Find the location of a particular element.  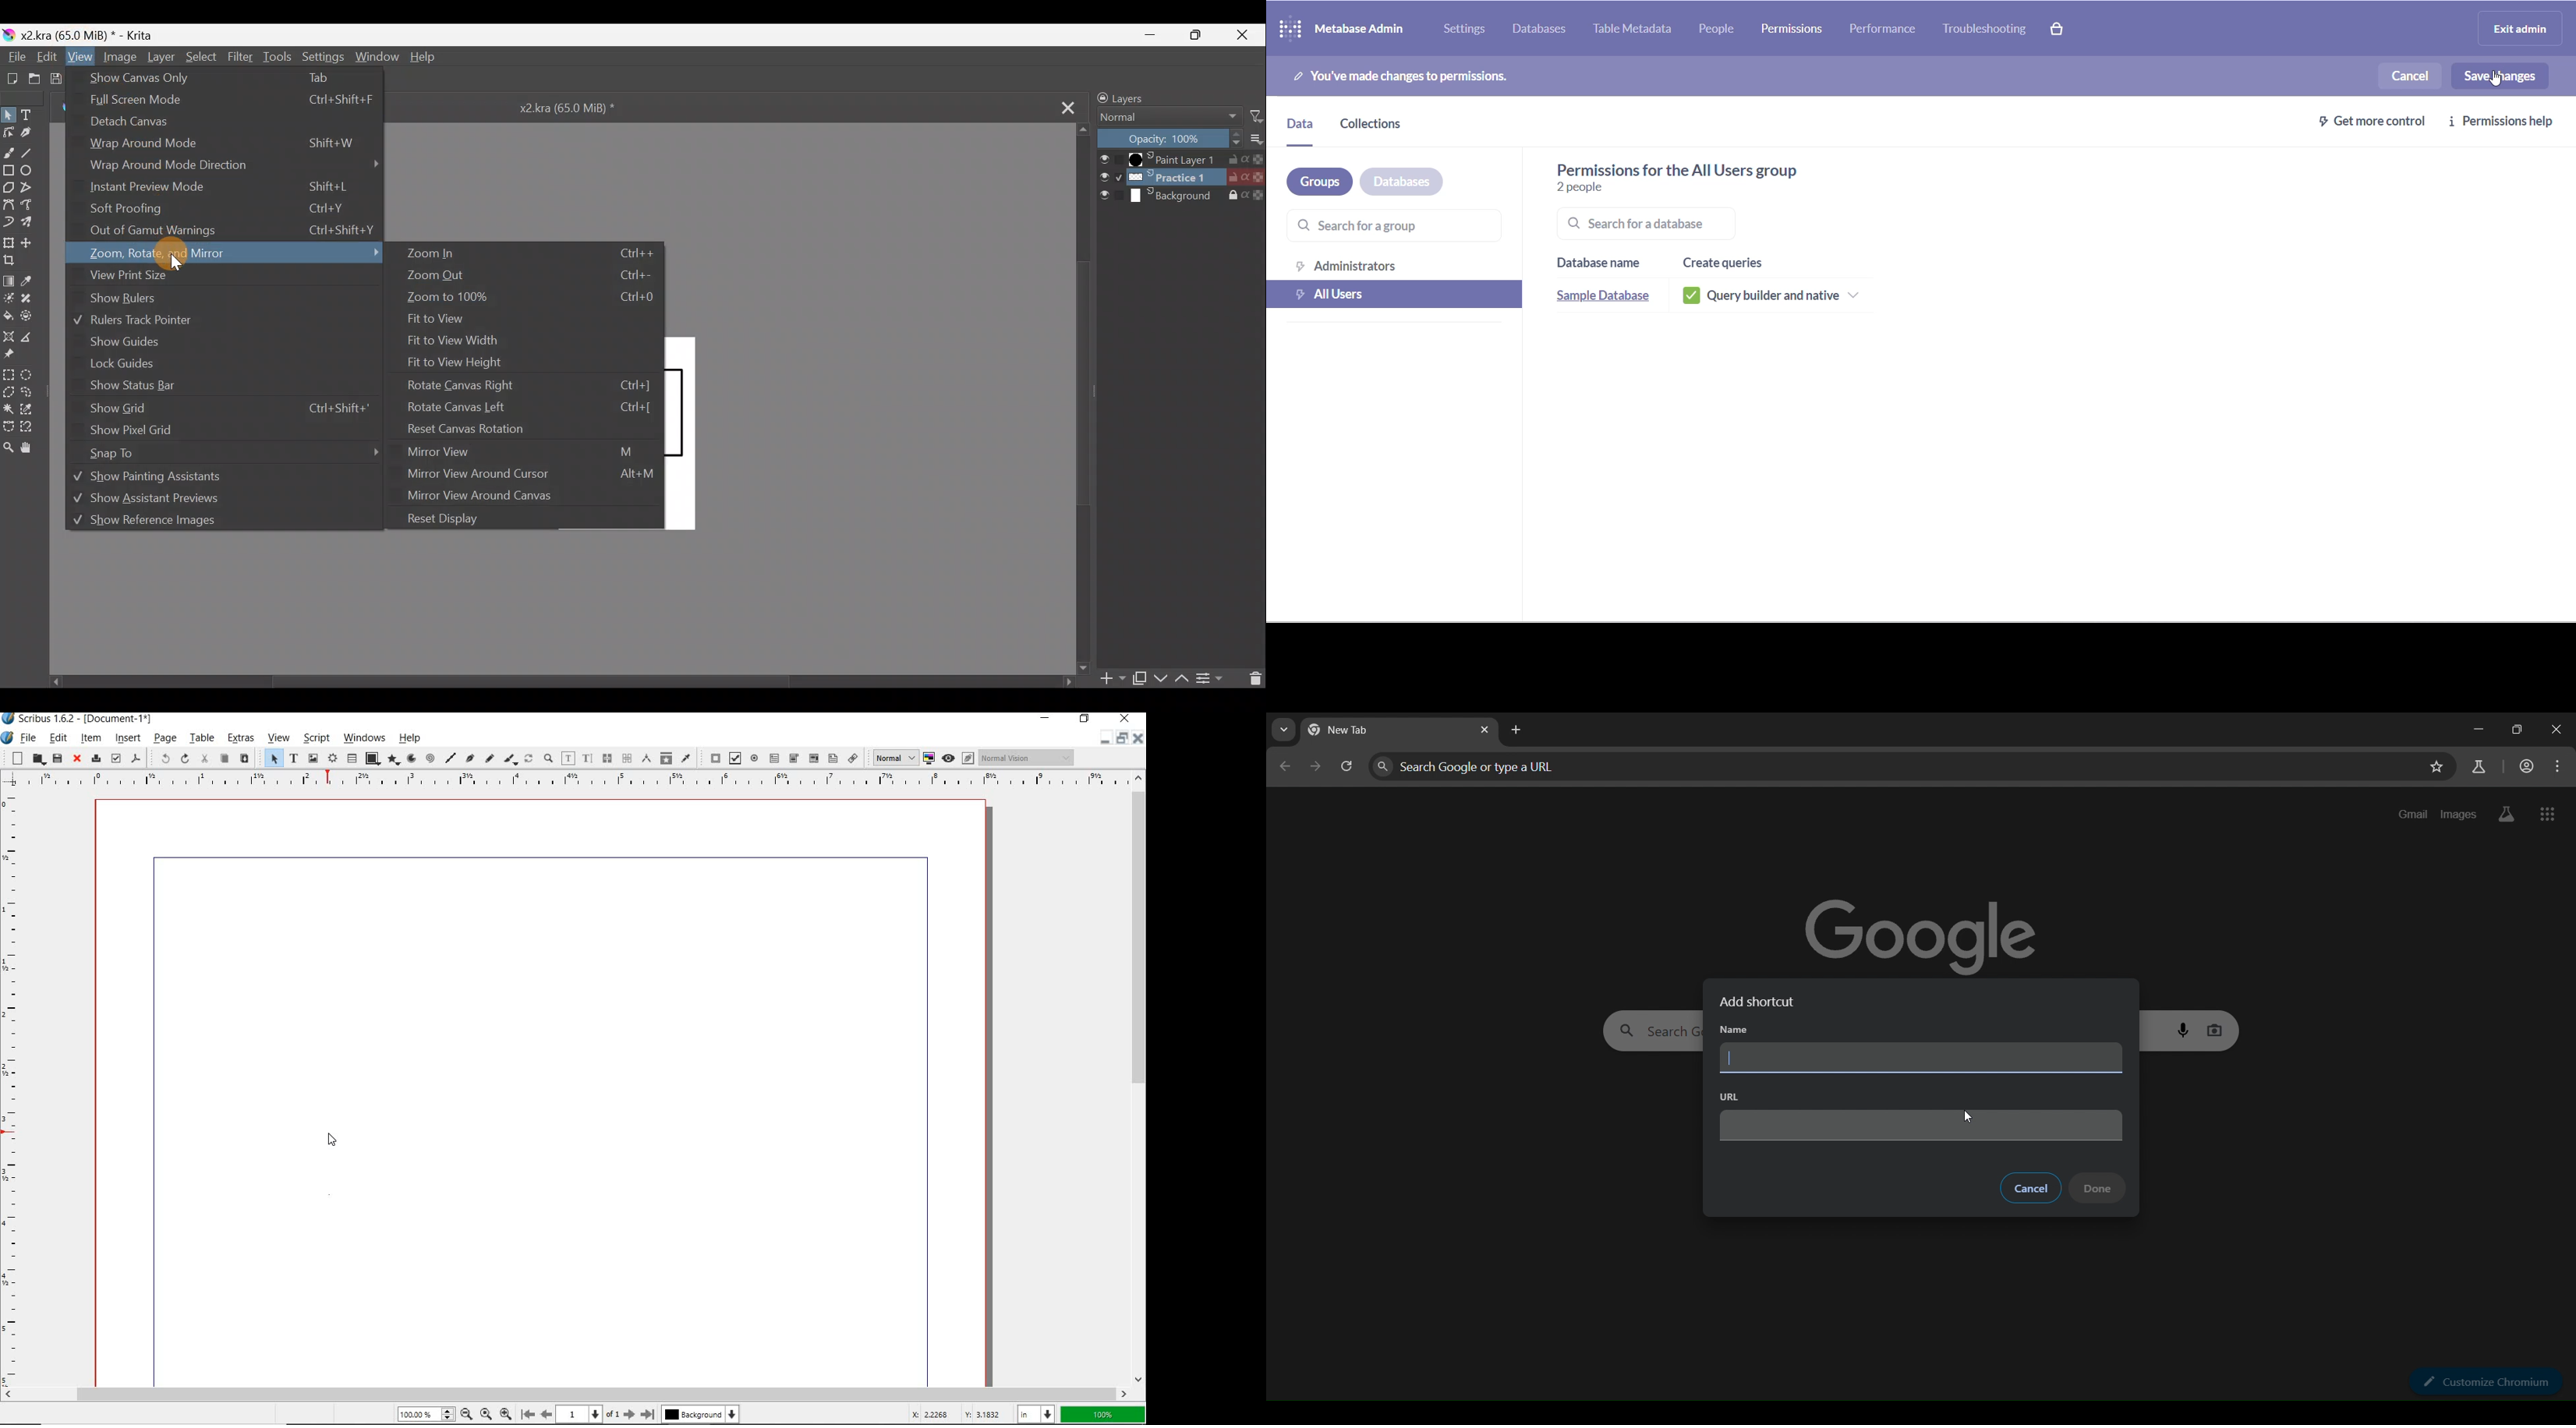

Text annotation is located at coordinates (833, 760).